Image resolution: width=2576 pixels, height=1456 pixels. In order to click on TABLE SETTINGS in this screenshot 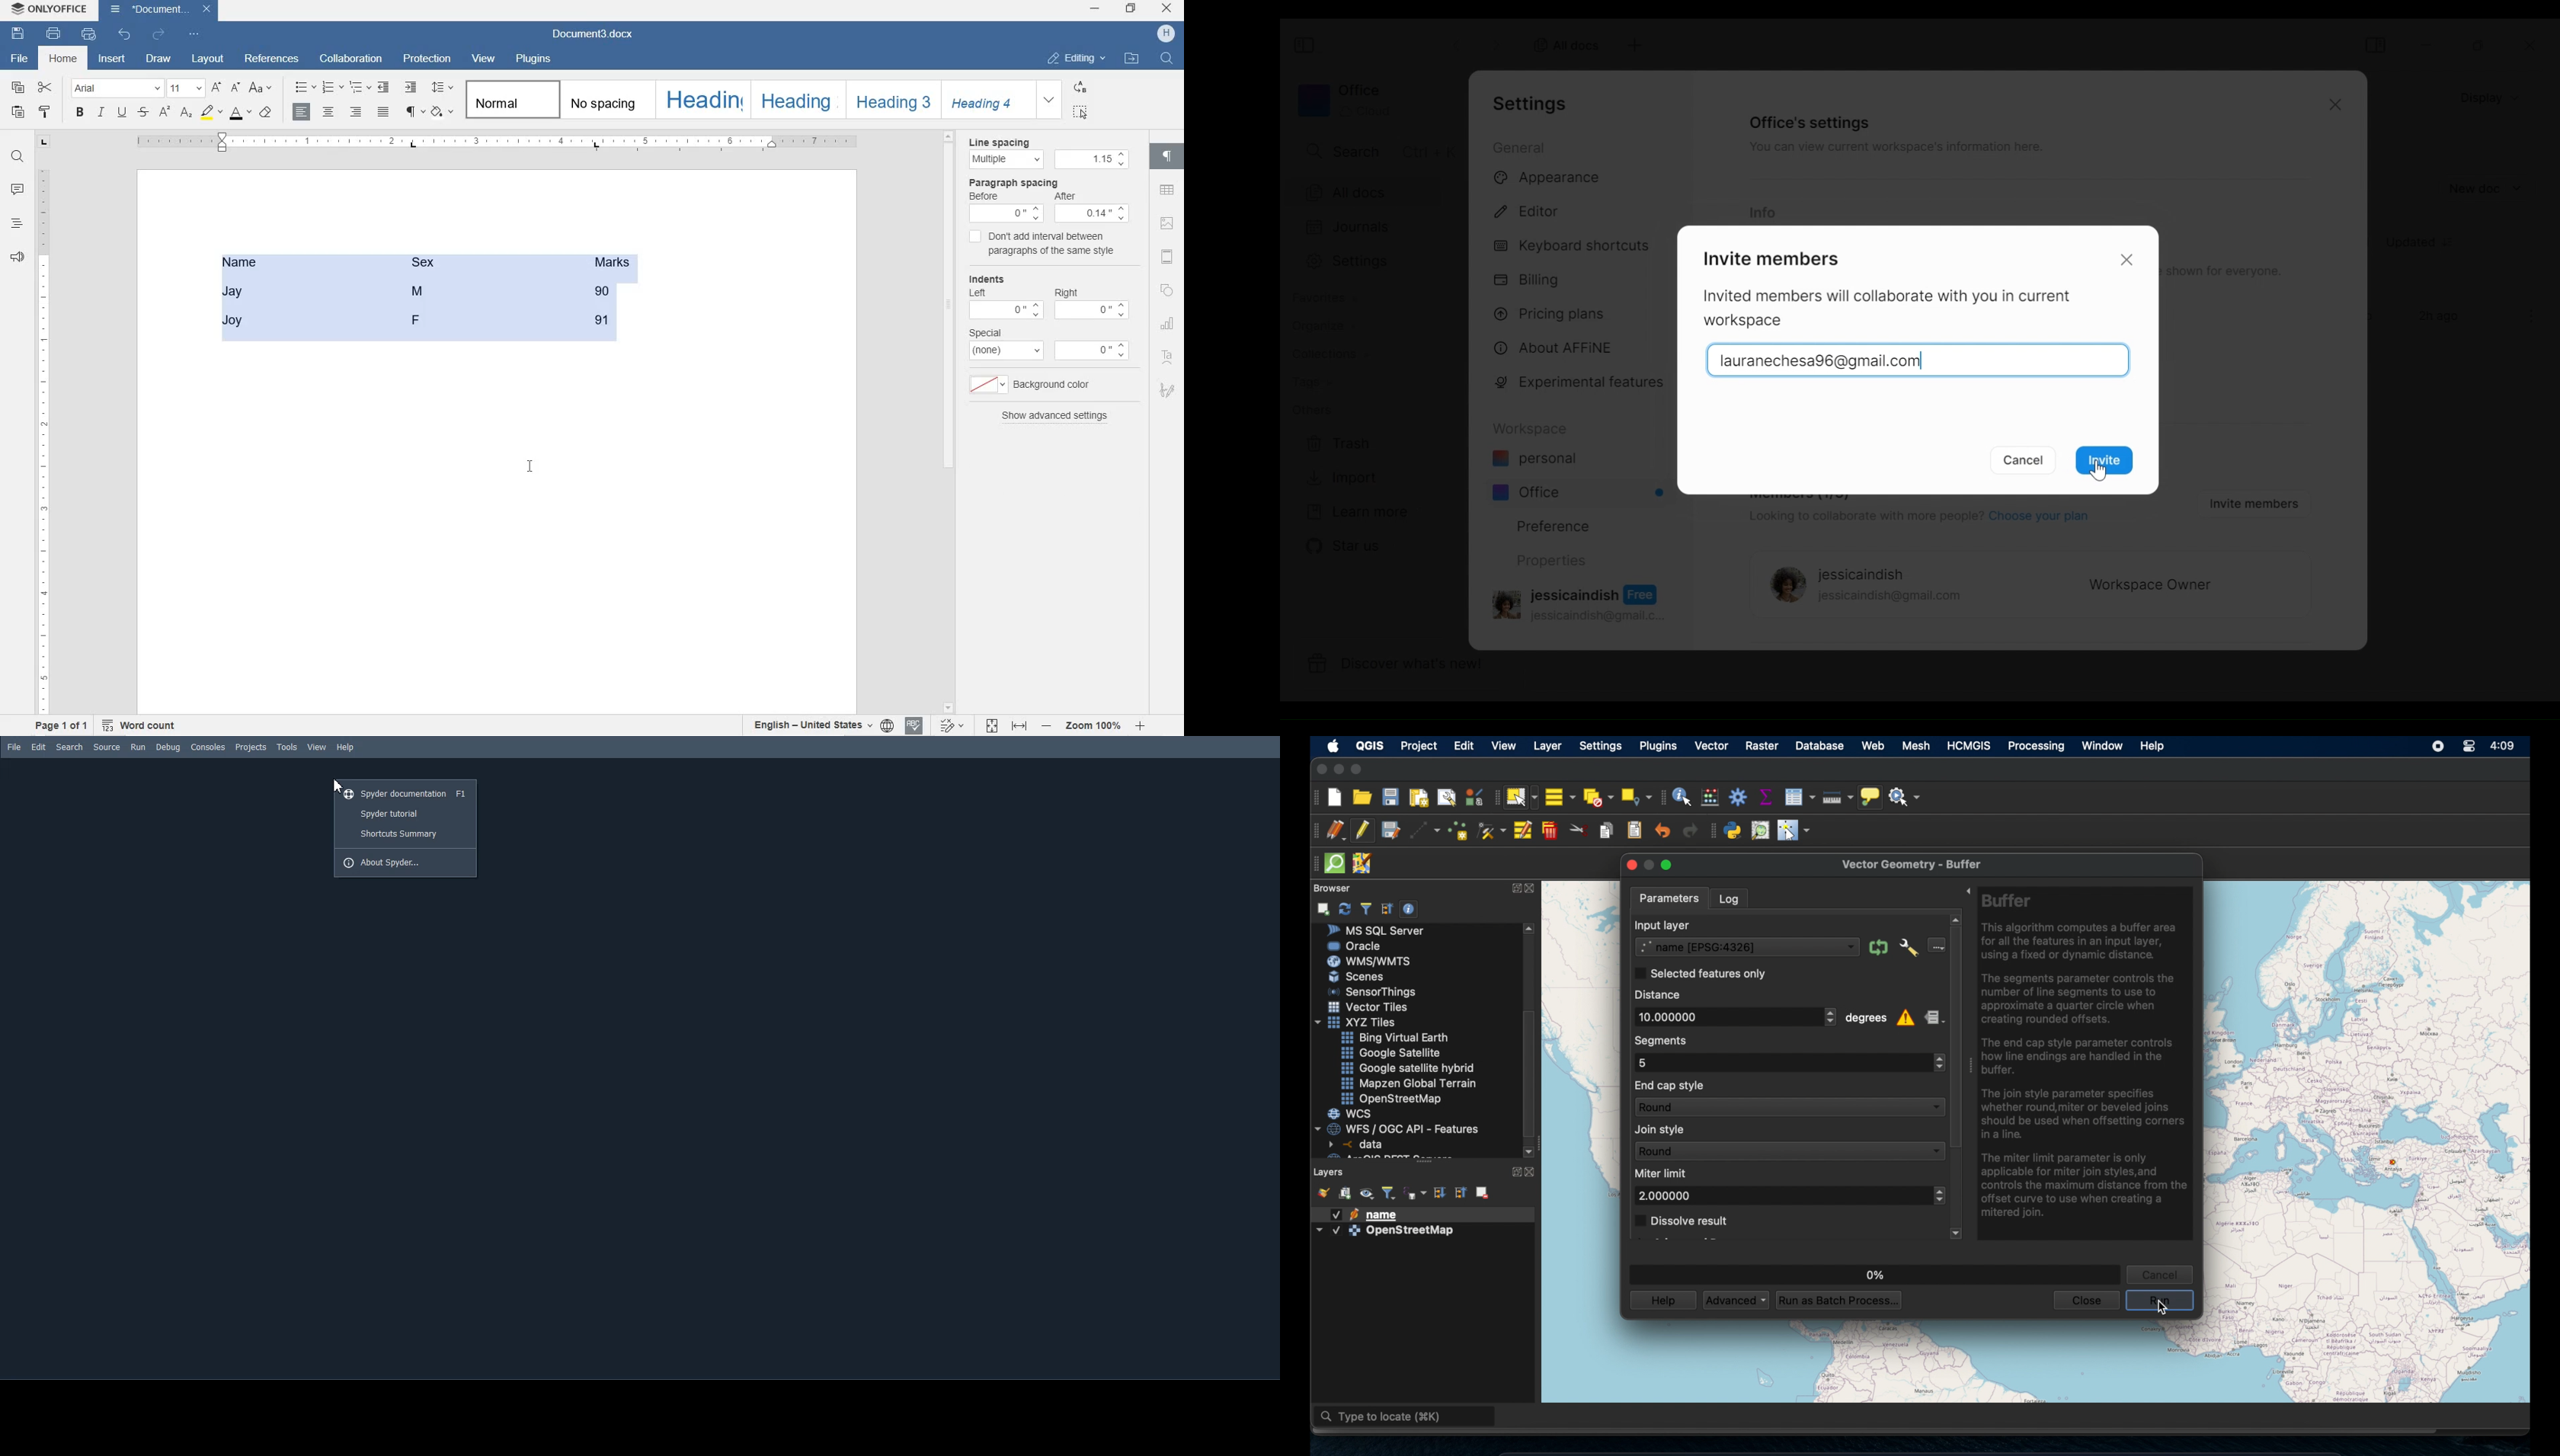, I will do `click(1167, 189)`.